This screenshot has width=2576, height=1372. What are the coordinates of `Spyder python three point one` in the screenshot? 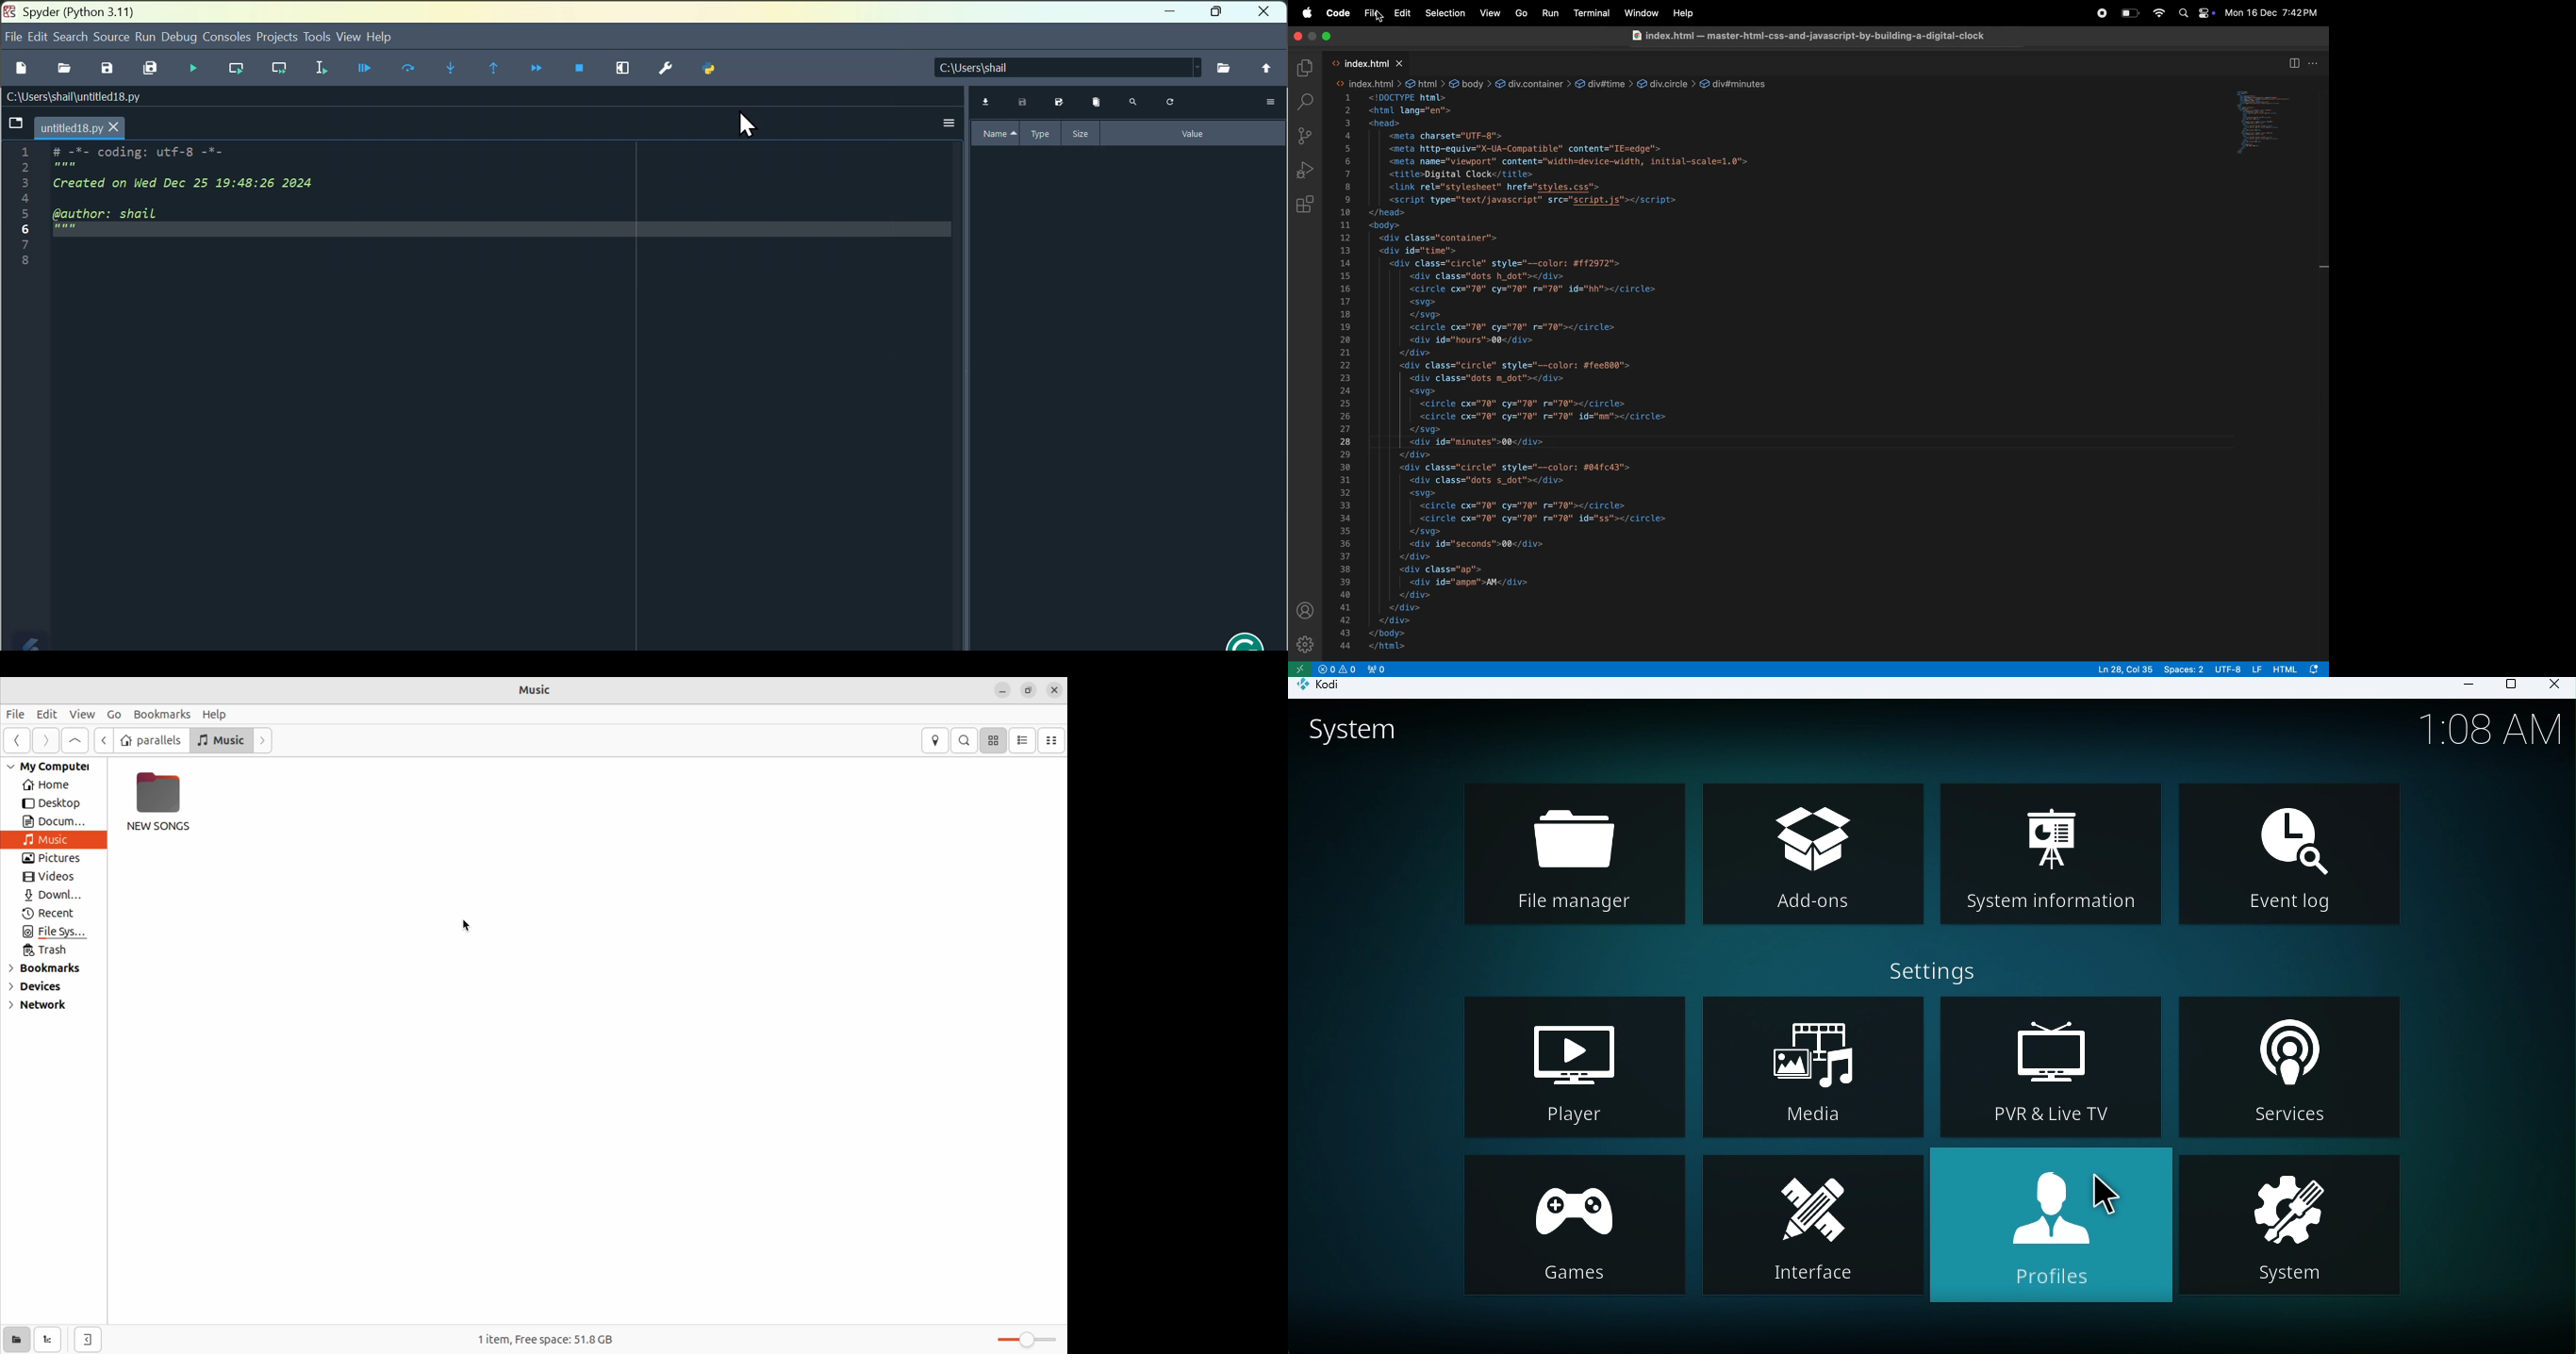 It's located at (89, 11).